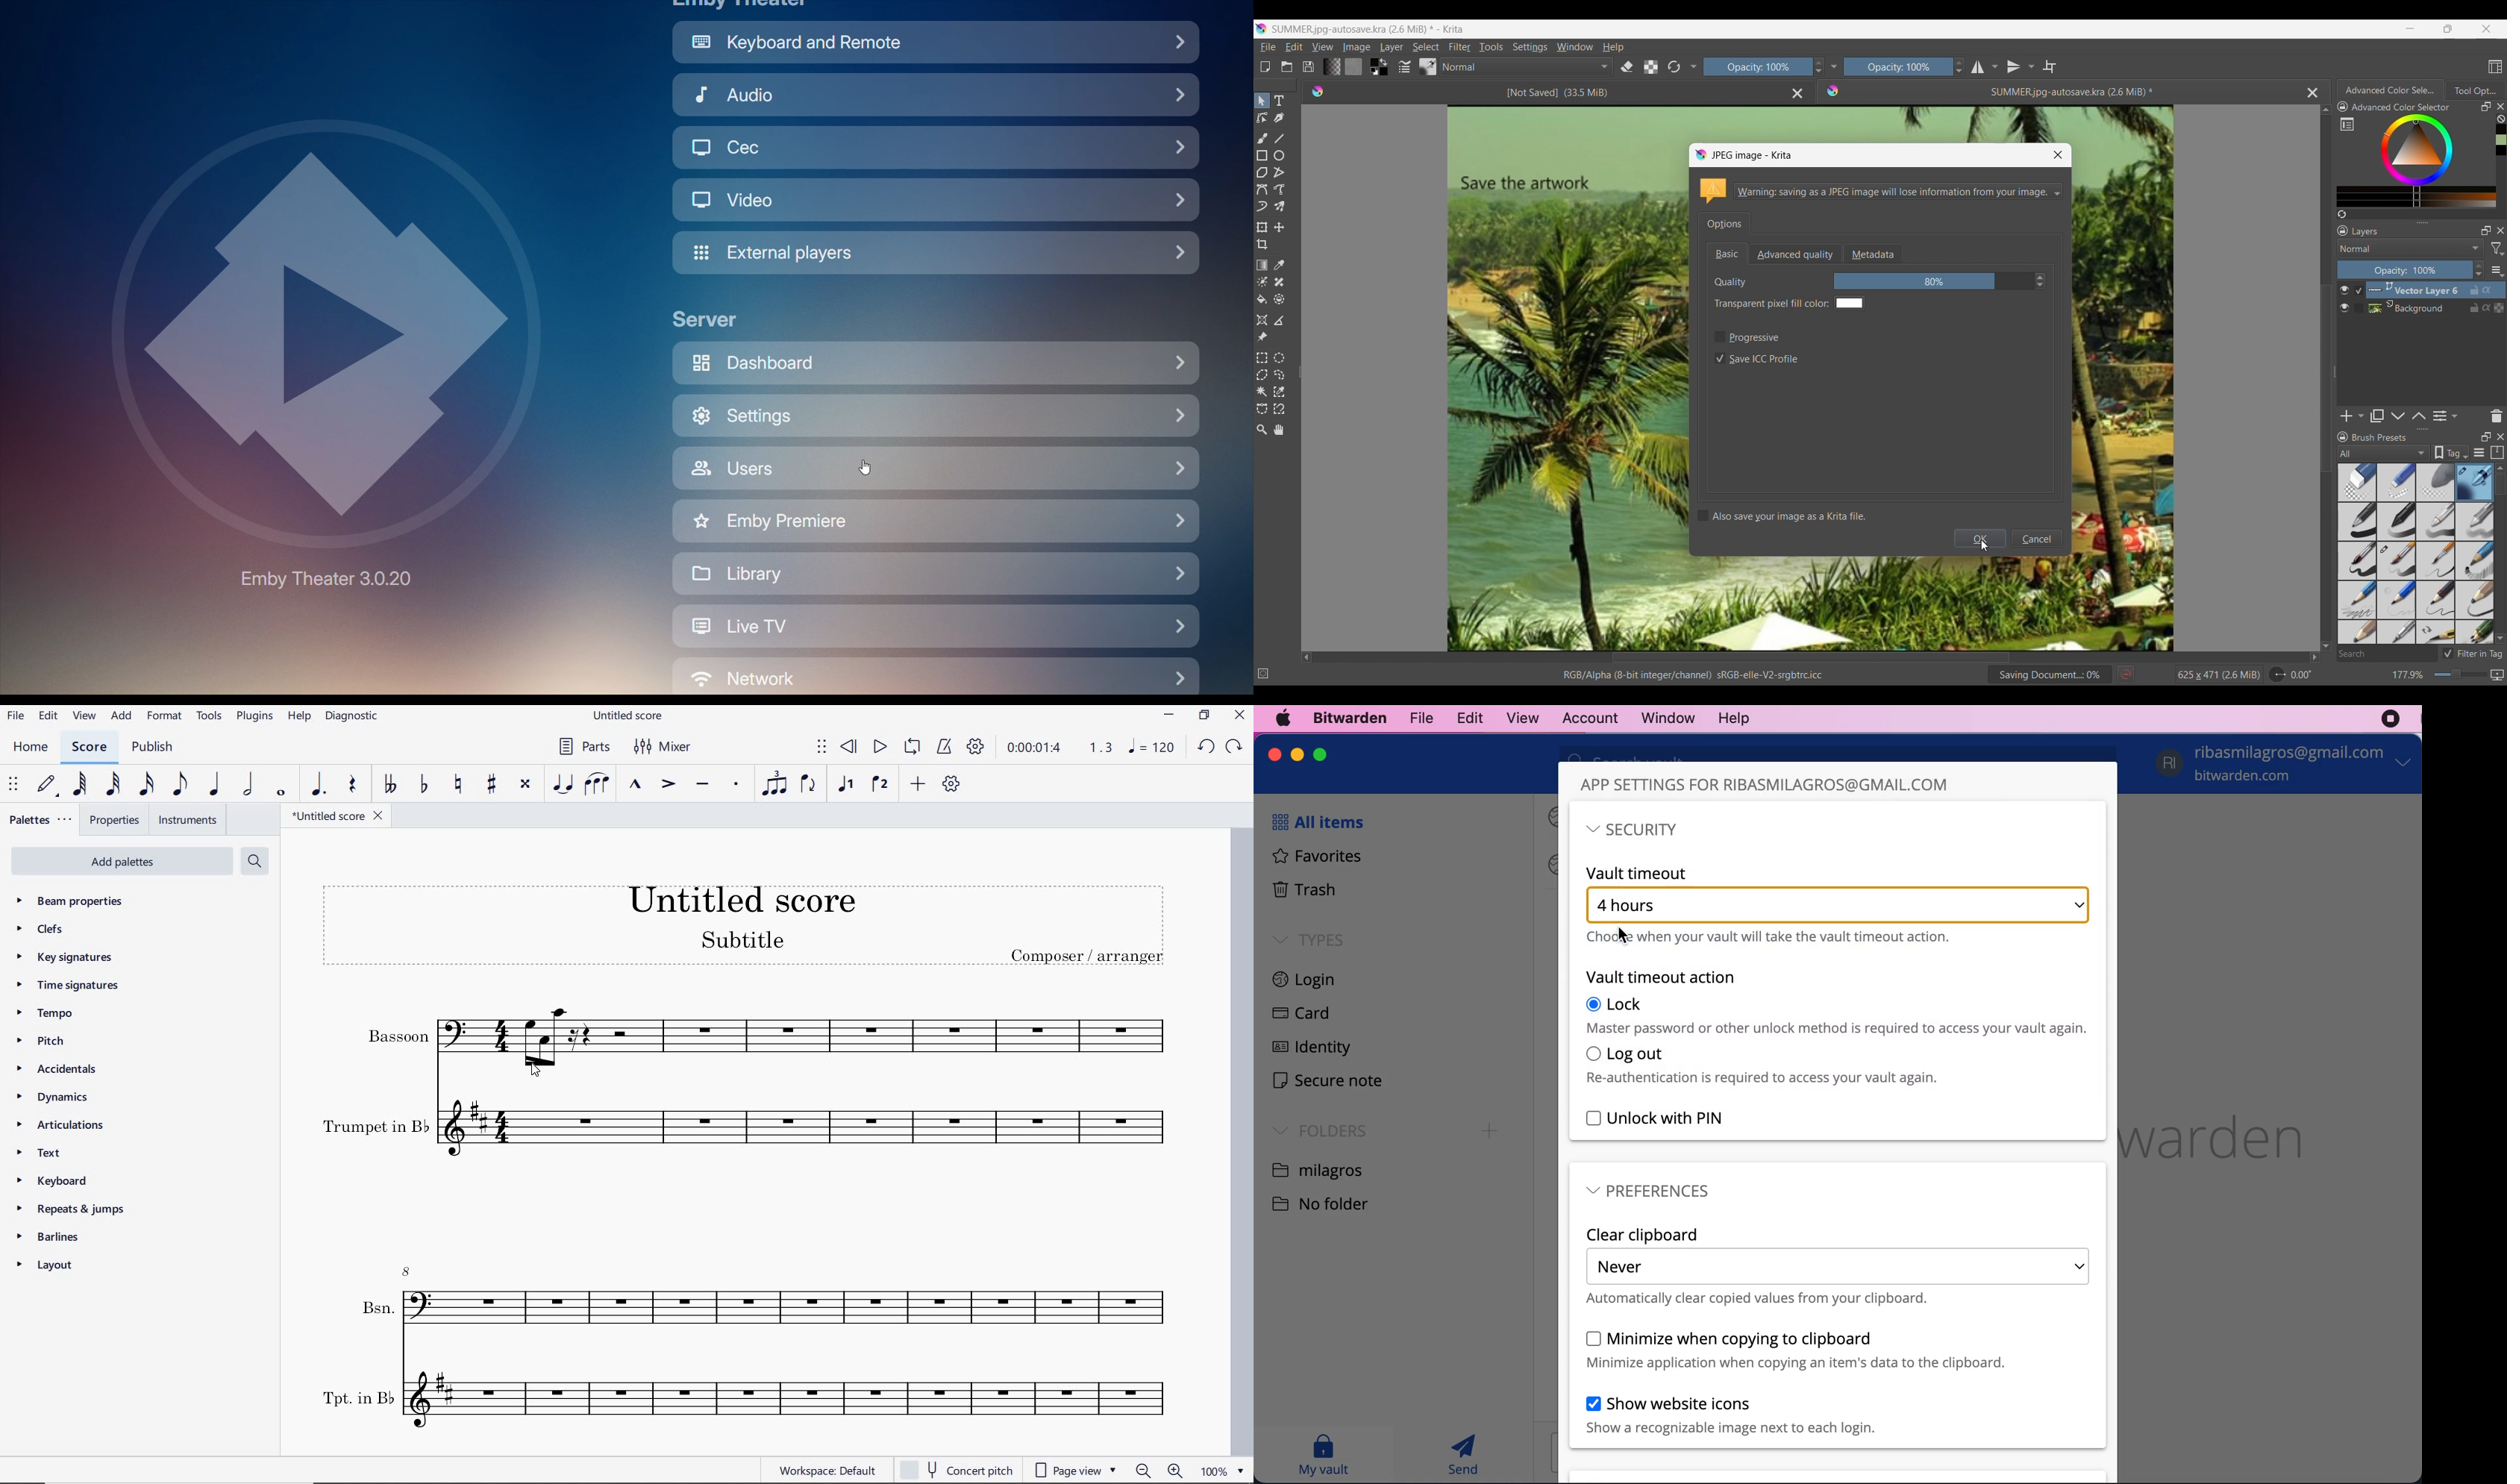 The width and height of the screenshot is (2520, 1484). Describe the element at coordinates (1265, 67) in the screenshot. I see `Create new document` at that location.